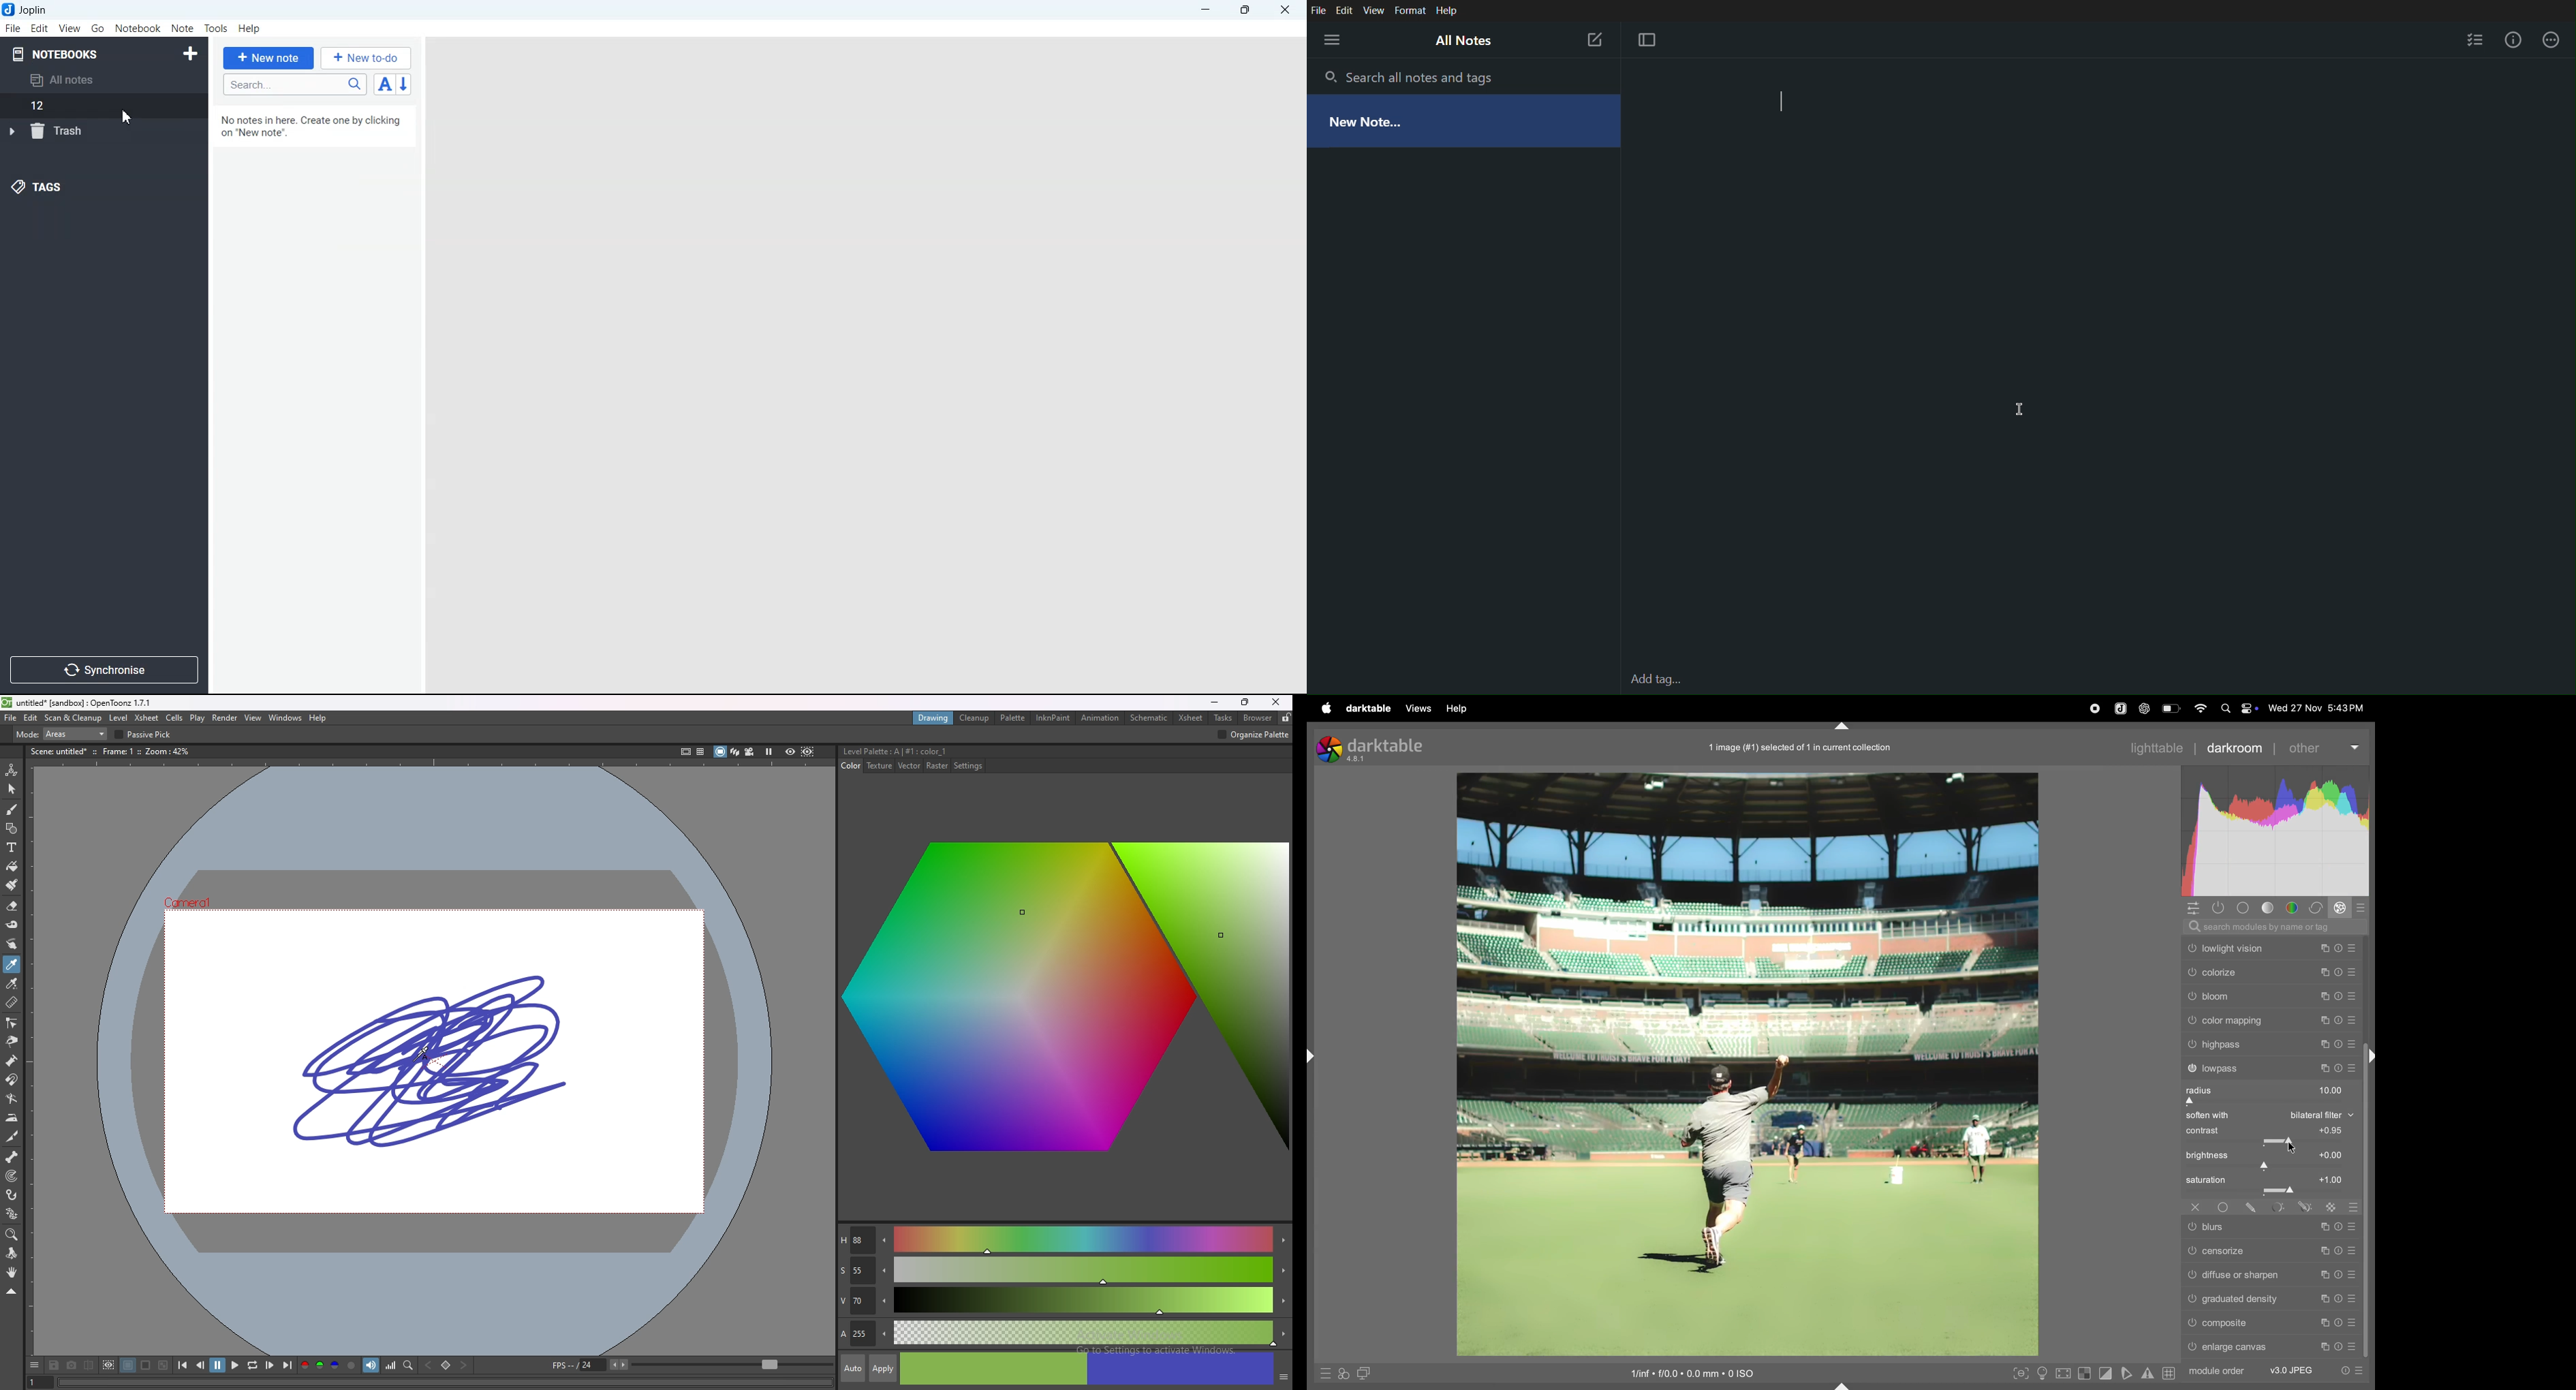 The image size is (2576, 1400). What do you see at coordinates (319, 1366) in the screenshot?
I see `green channel` at bounding box center [319, 1366].